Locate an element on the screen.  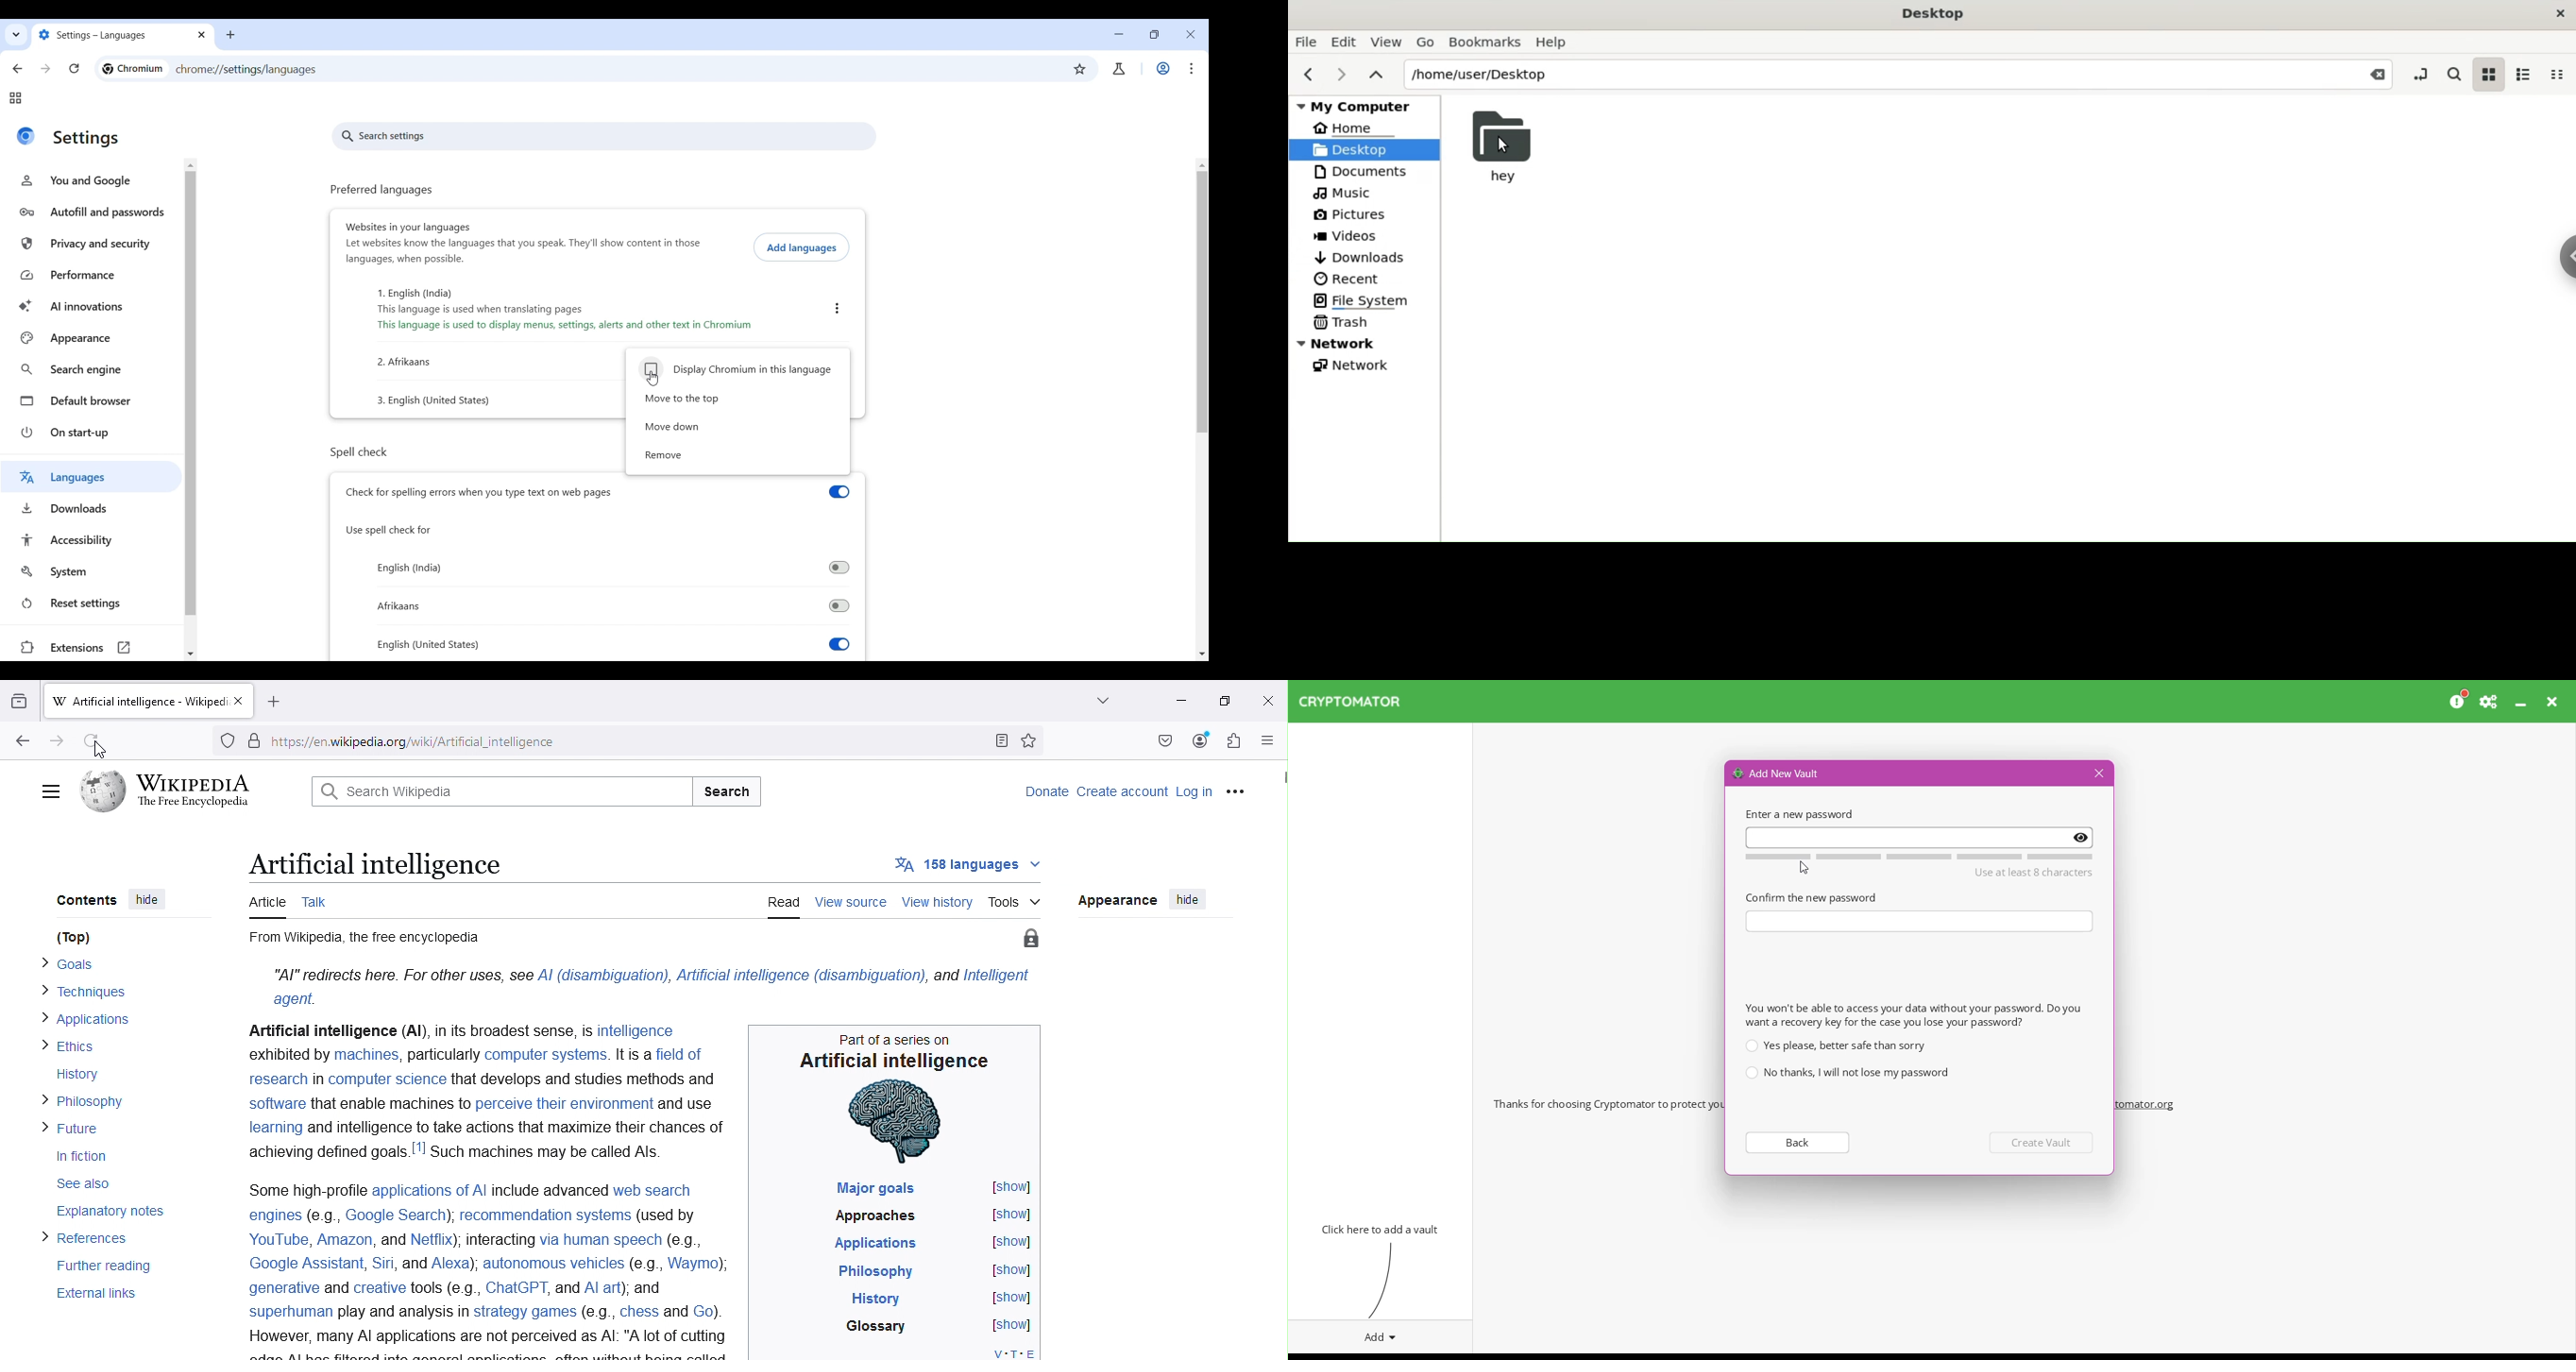
numbered list: text is located at coordinates (405, 363).